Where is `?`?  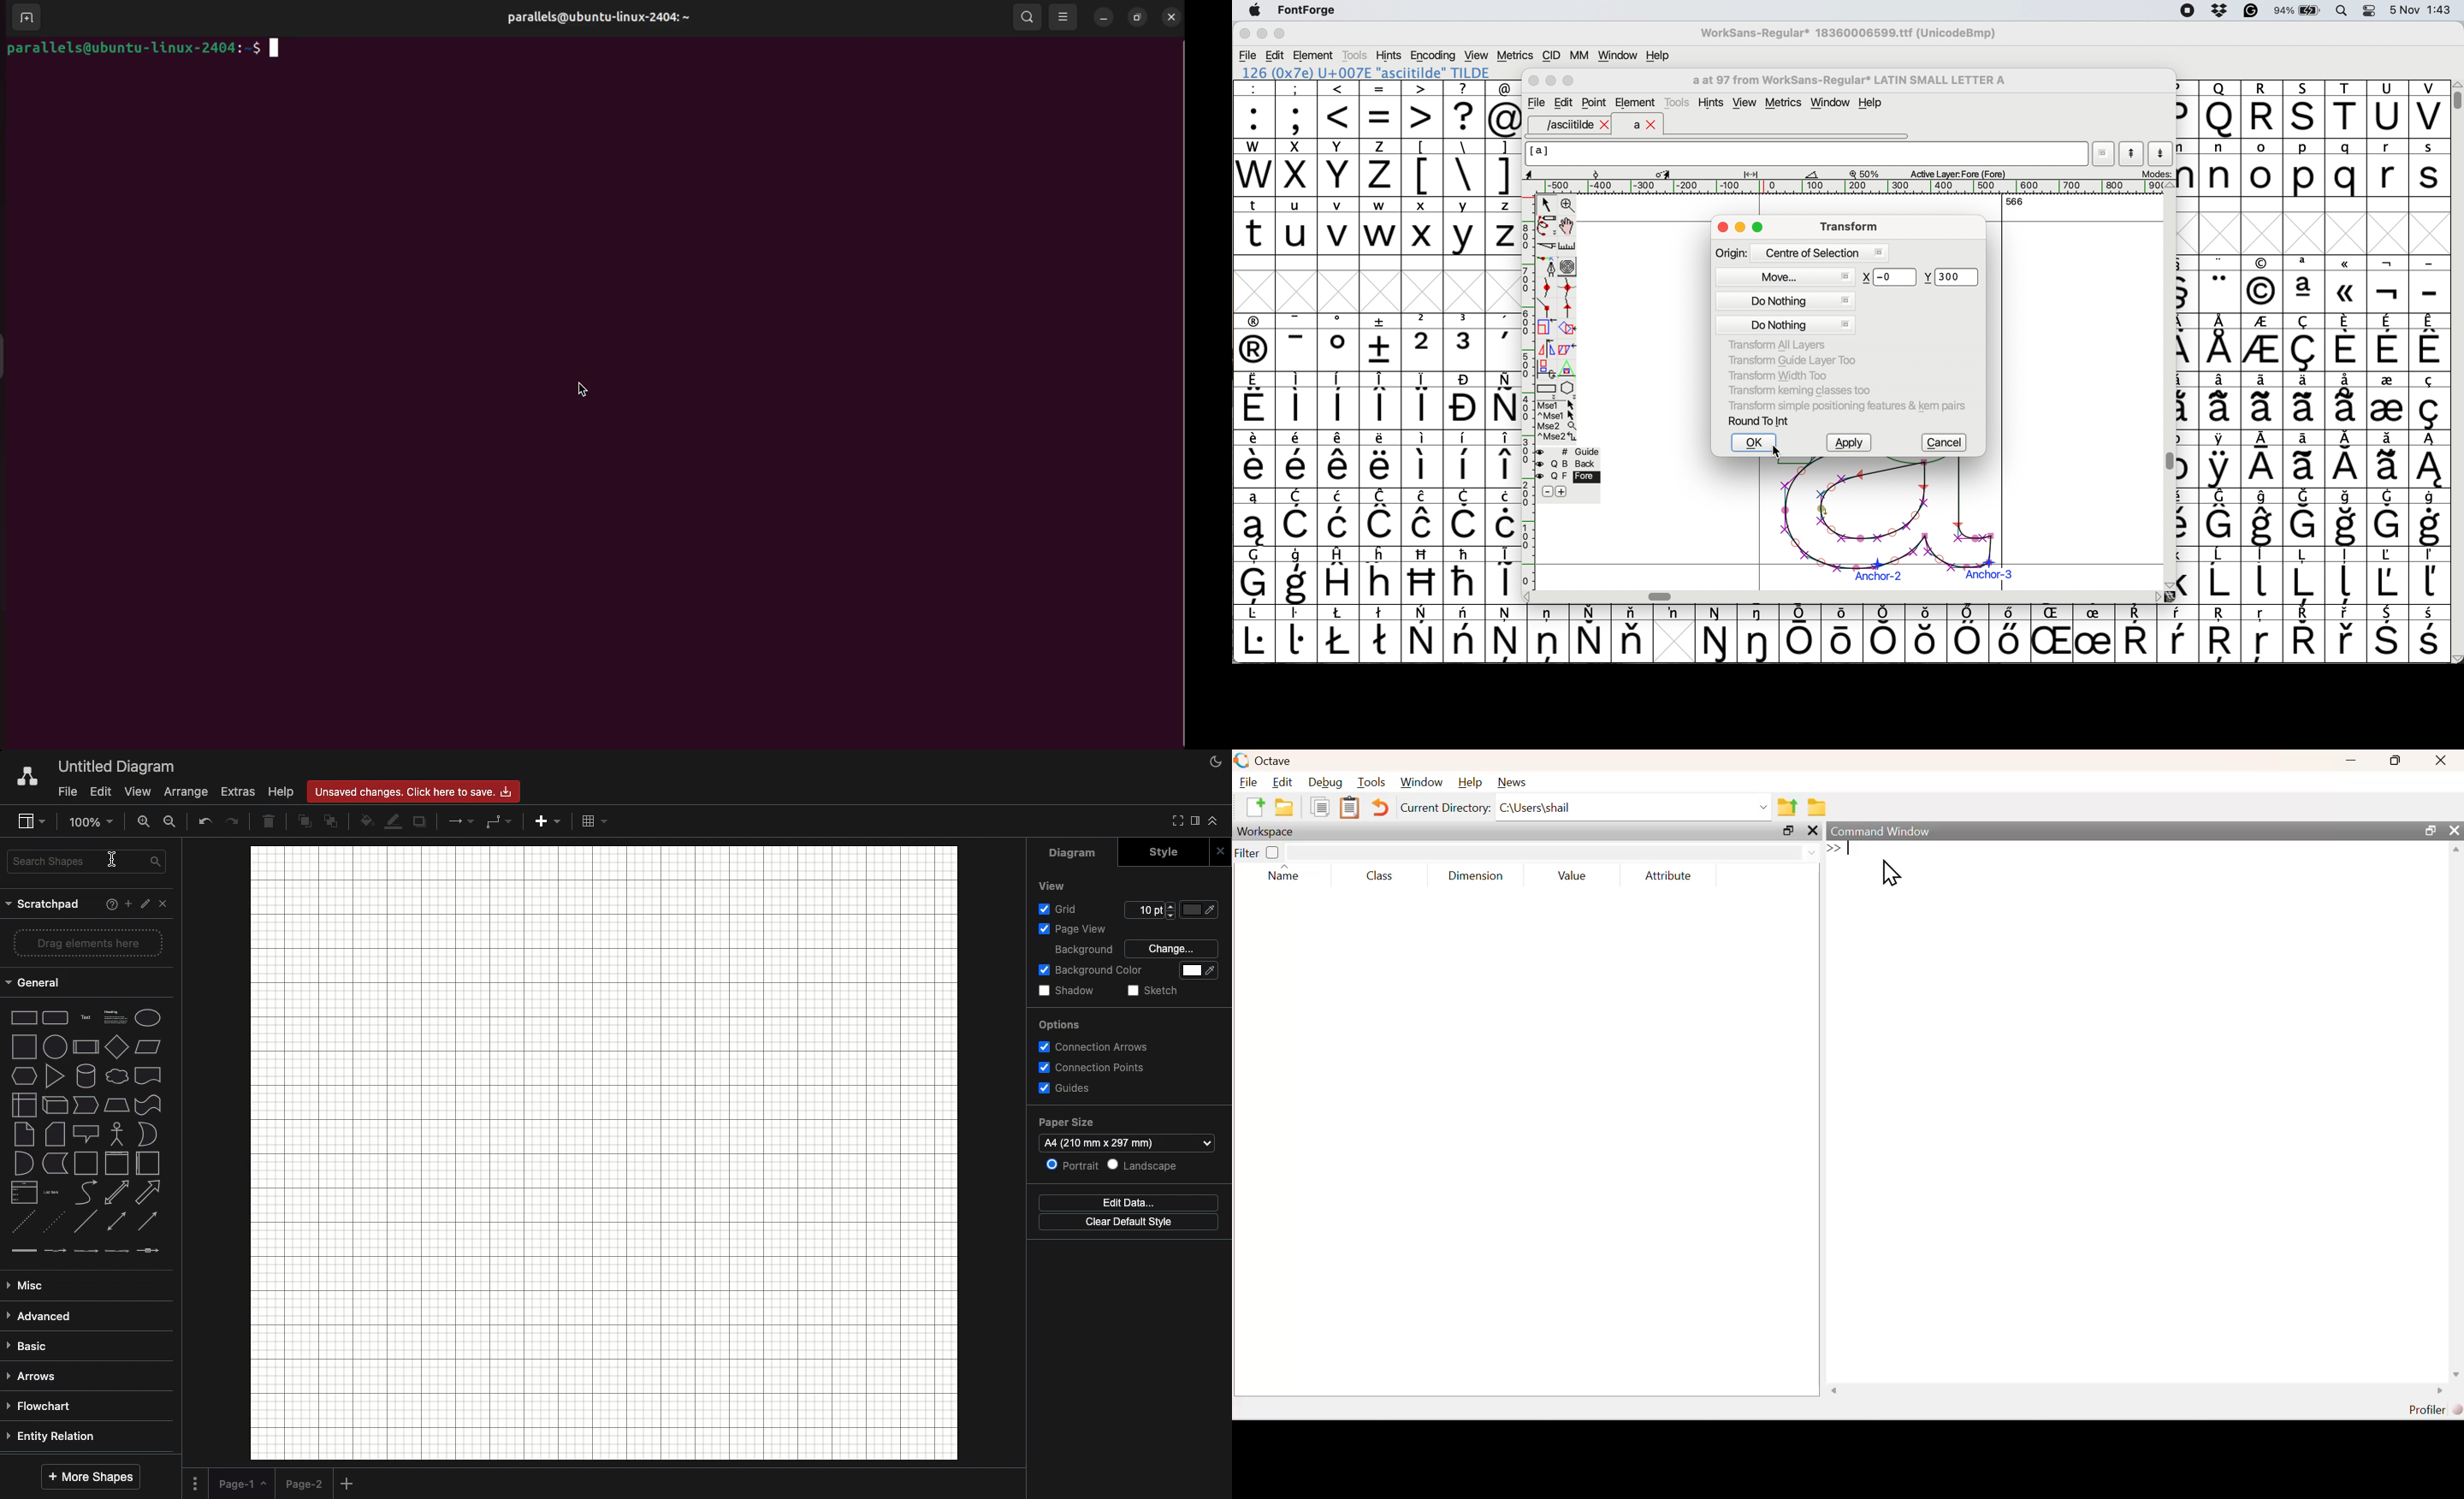 ? is located at coordinates (1464, 109).